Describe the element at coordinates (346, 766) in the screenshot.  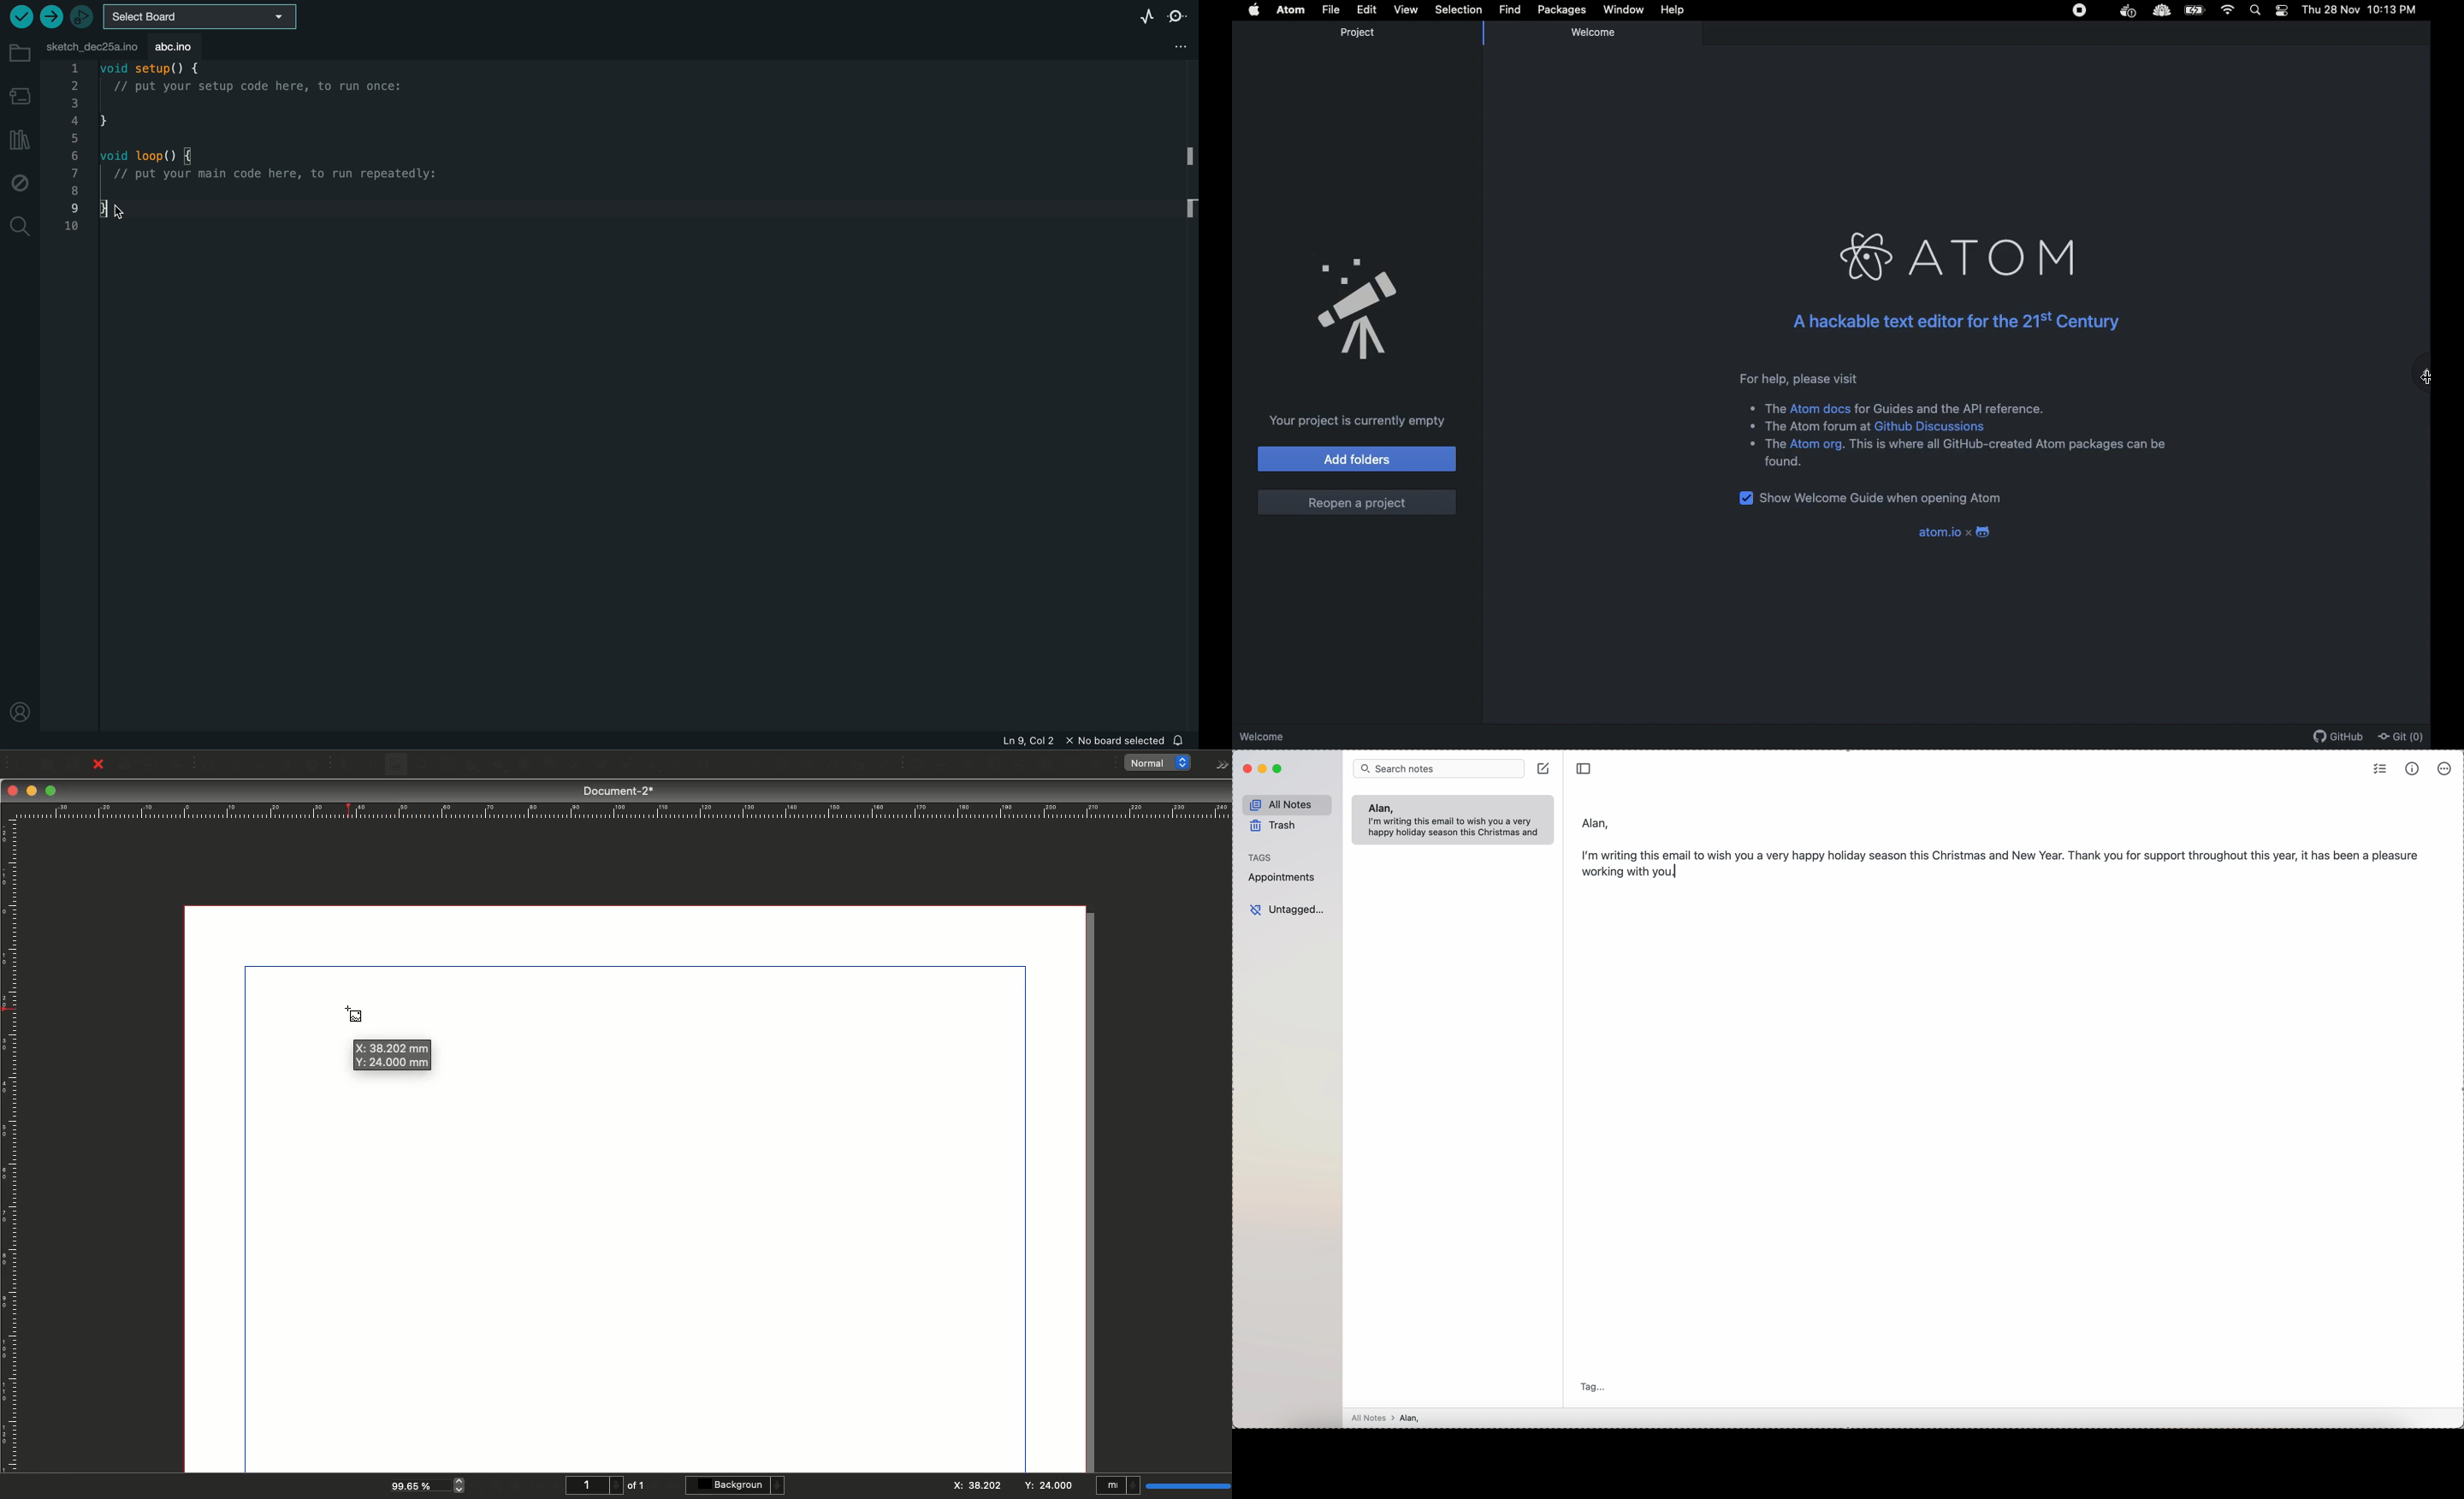
I see `Select item` at that location.